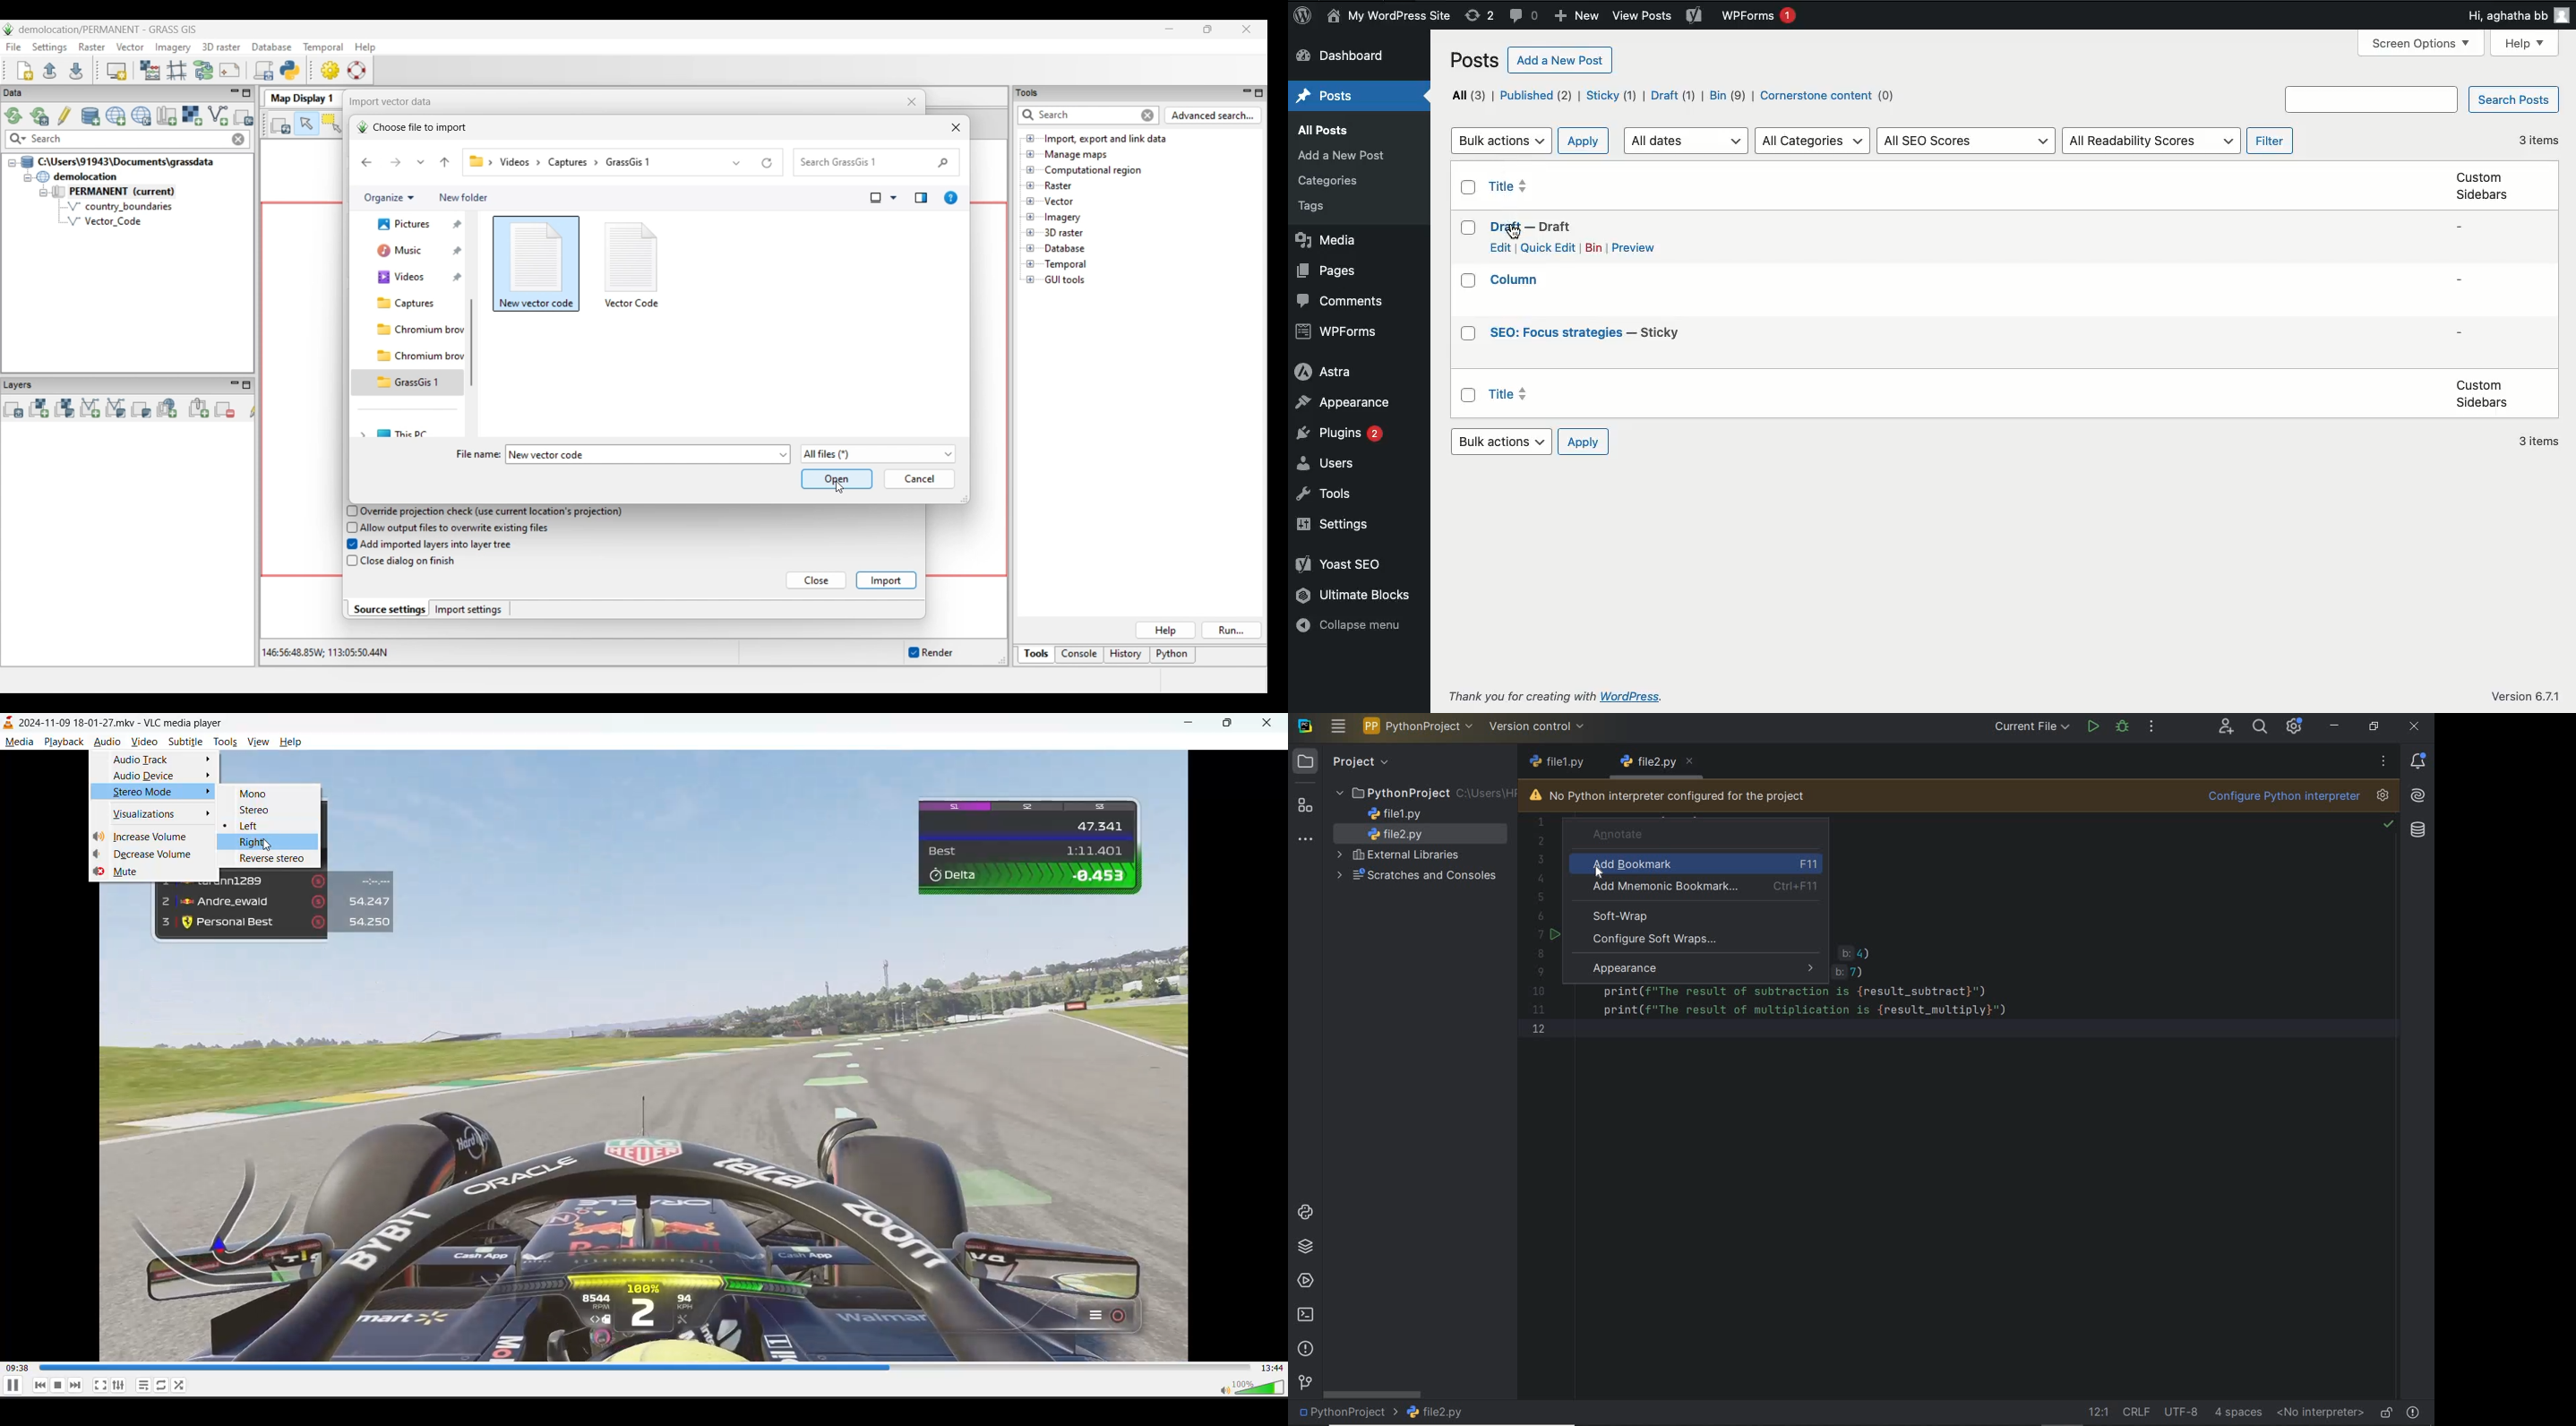 This screenshot has height=1428, width=2576. I want to click on tools, so click(225, 744).